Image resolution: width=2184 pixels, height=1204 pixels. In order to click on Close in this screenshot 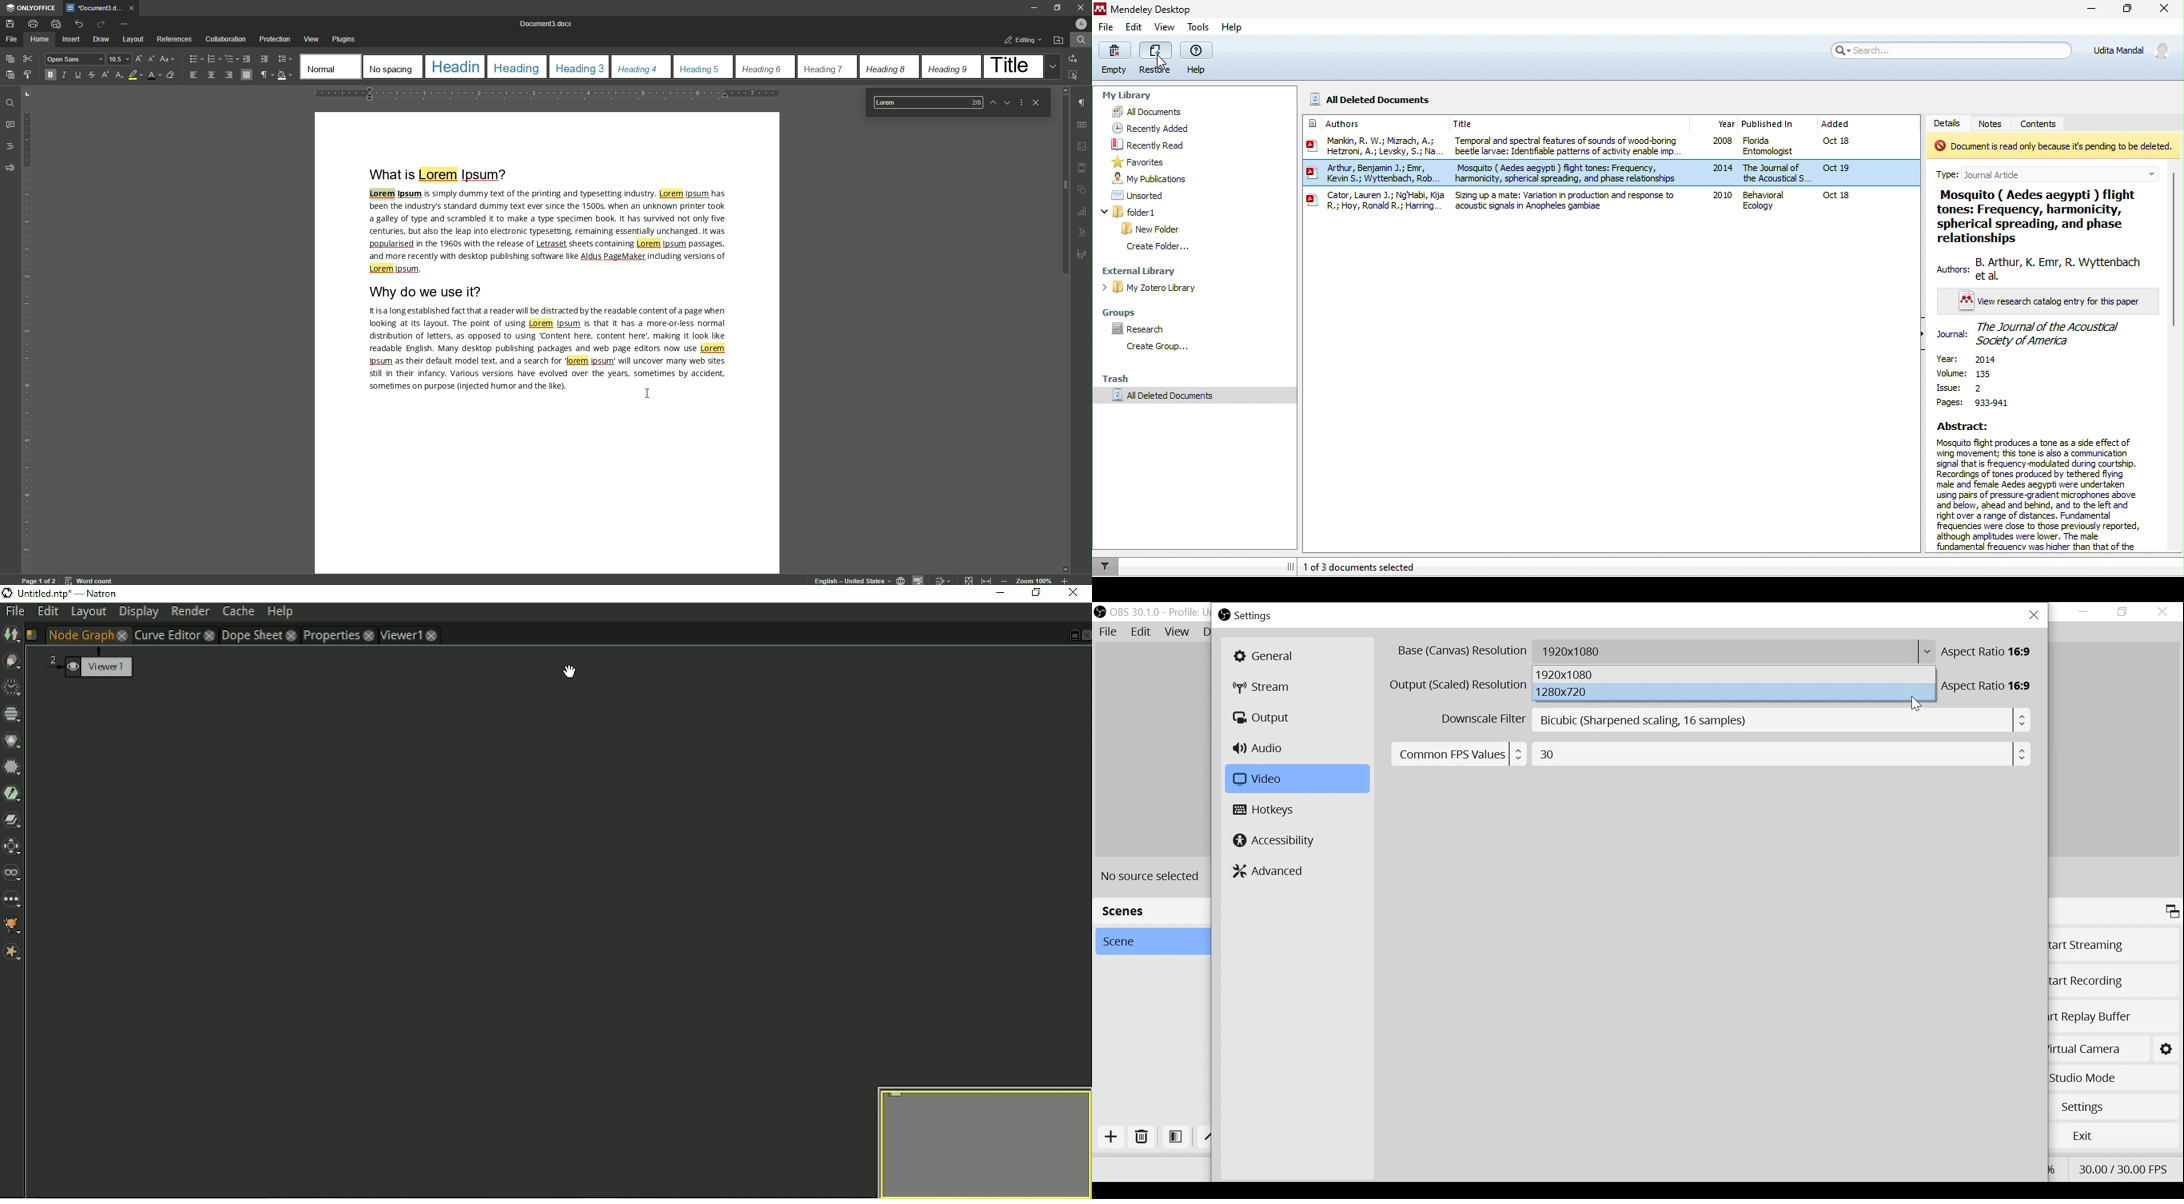, I will do `click(2034, 615)`.